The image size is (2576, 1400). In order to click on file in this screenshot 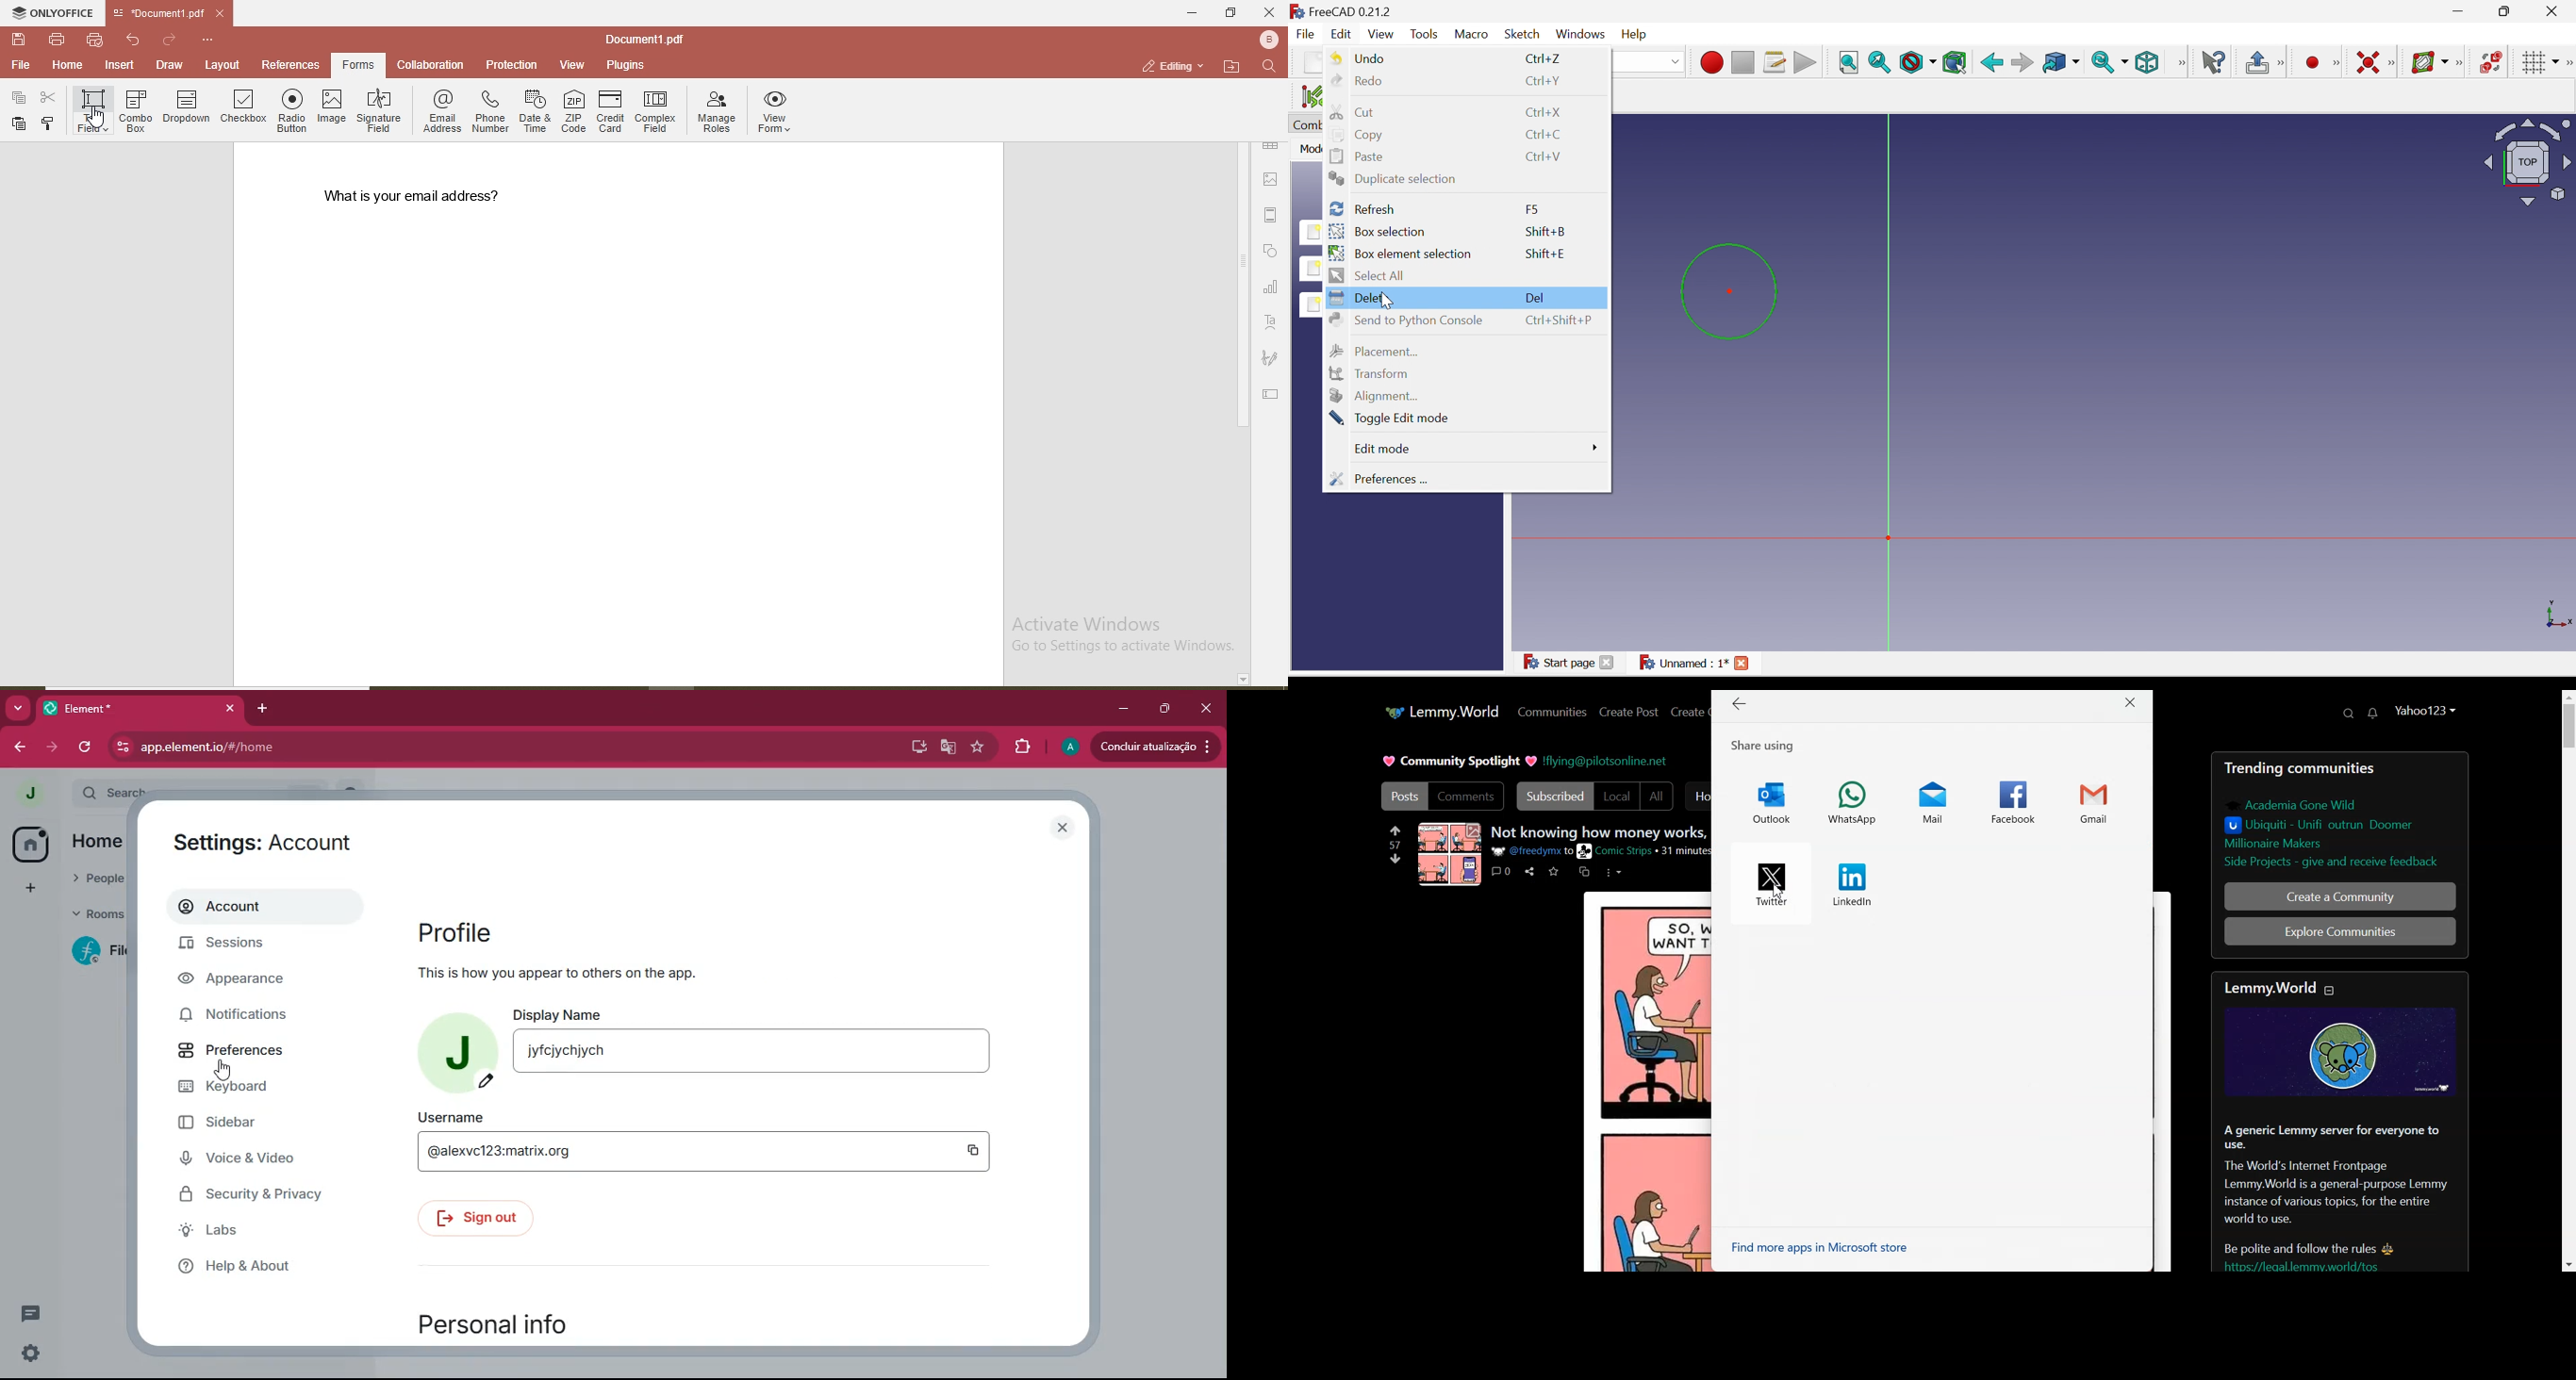, I will do `click(21, 65)`.